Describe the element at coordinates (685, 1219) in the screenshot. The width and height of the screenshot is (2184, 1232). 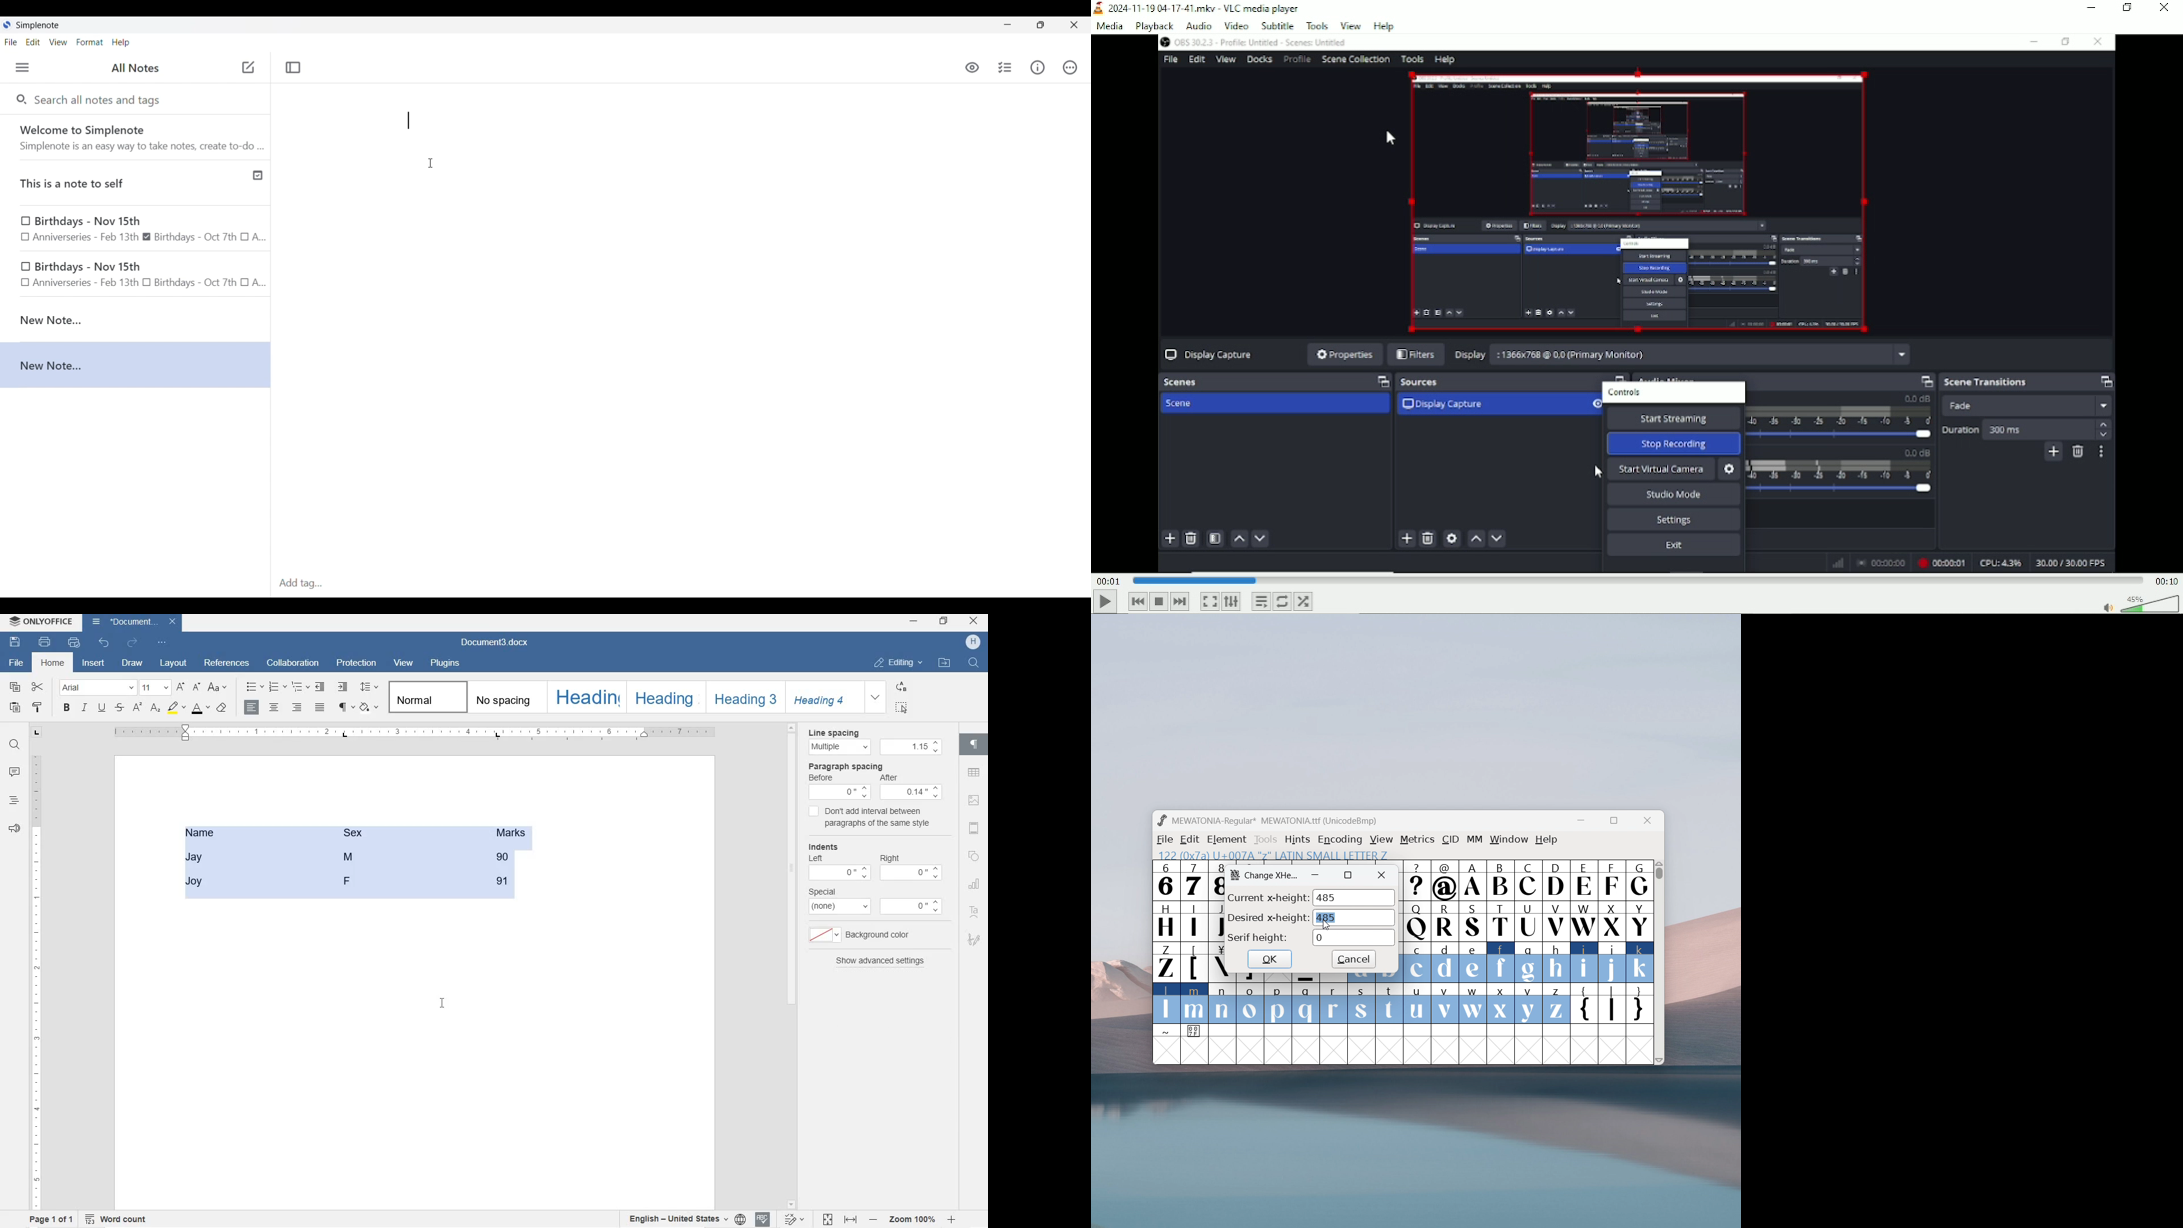
I see `SET TEXT OR DOCUMENT LANGUAGE` at that location.